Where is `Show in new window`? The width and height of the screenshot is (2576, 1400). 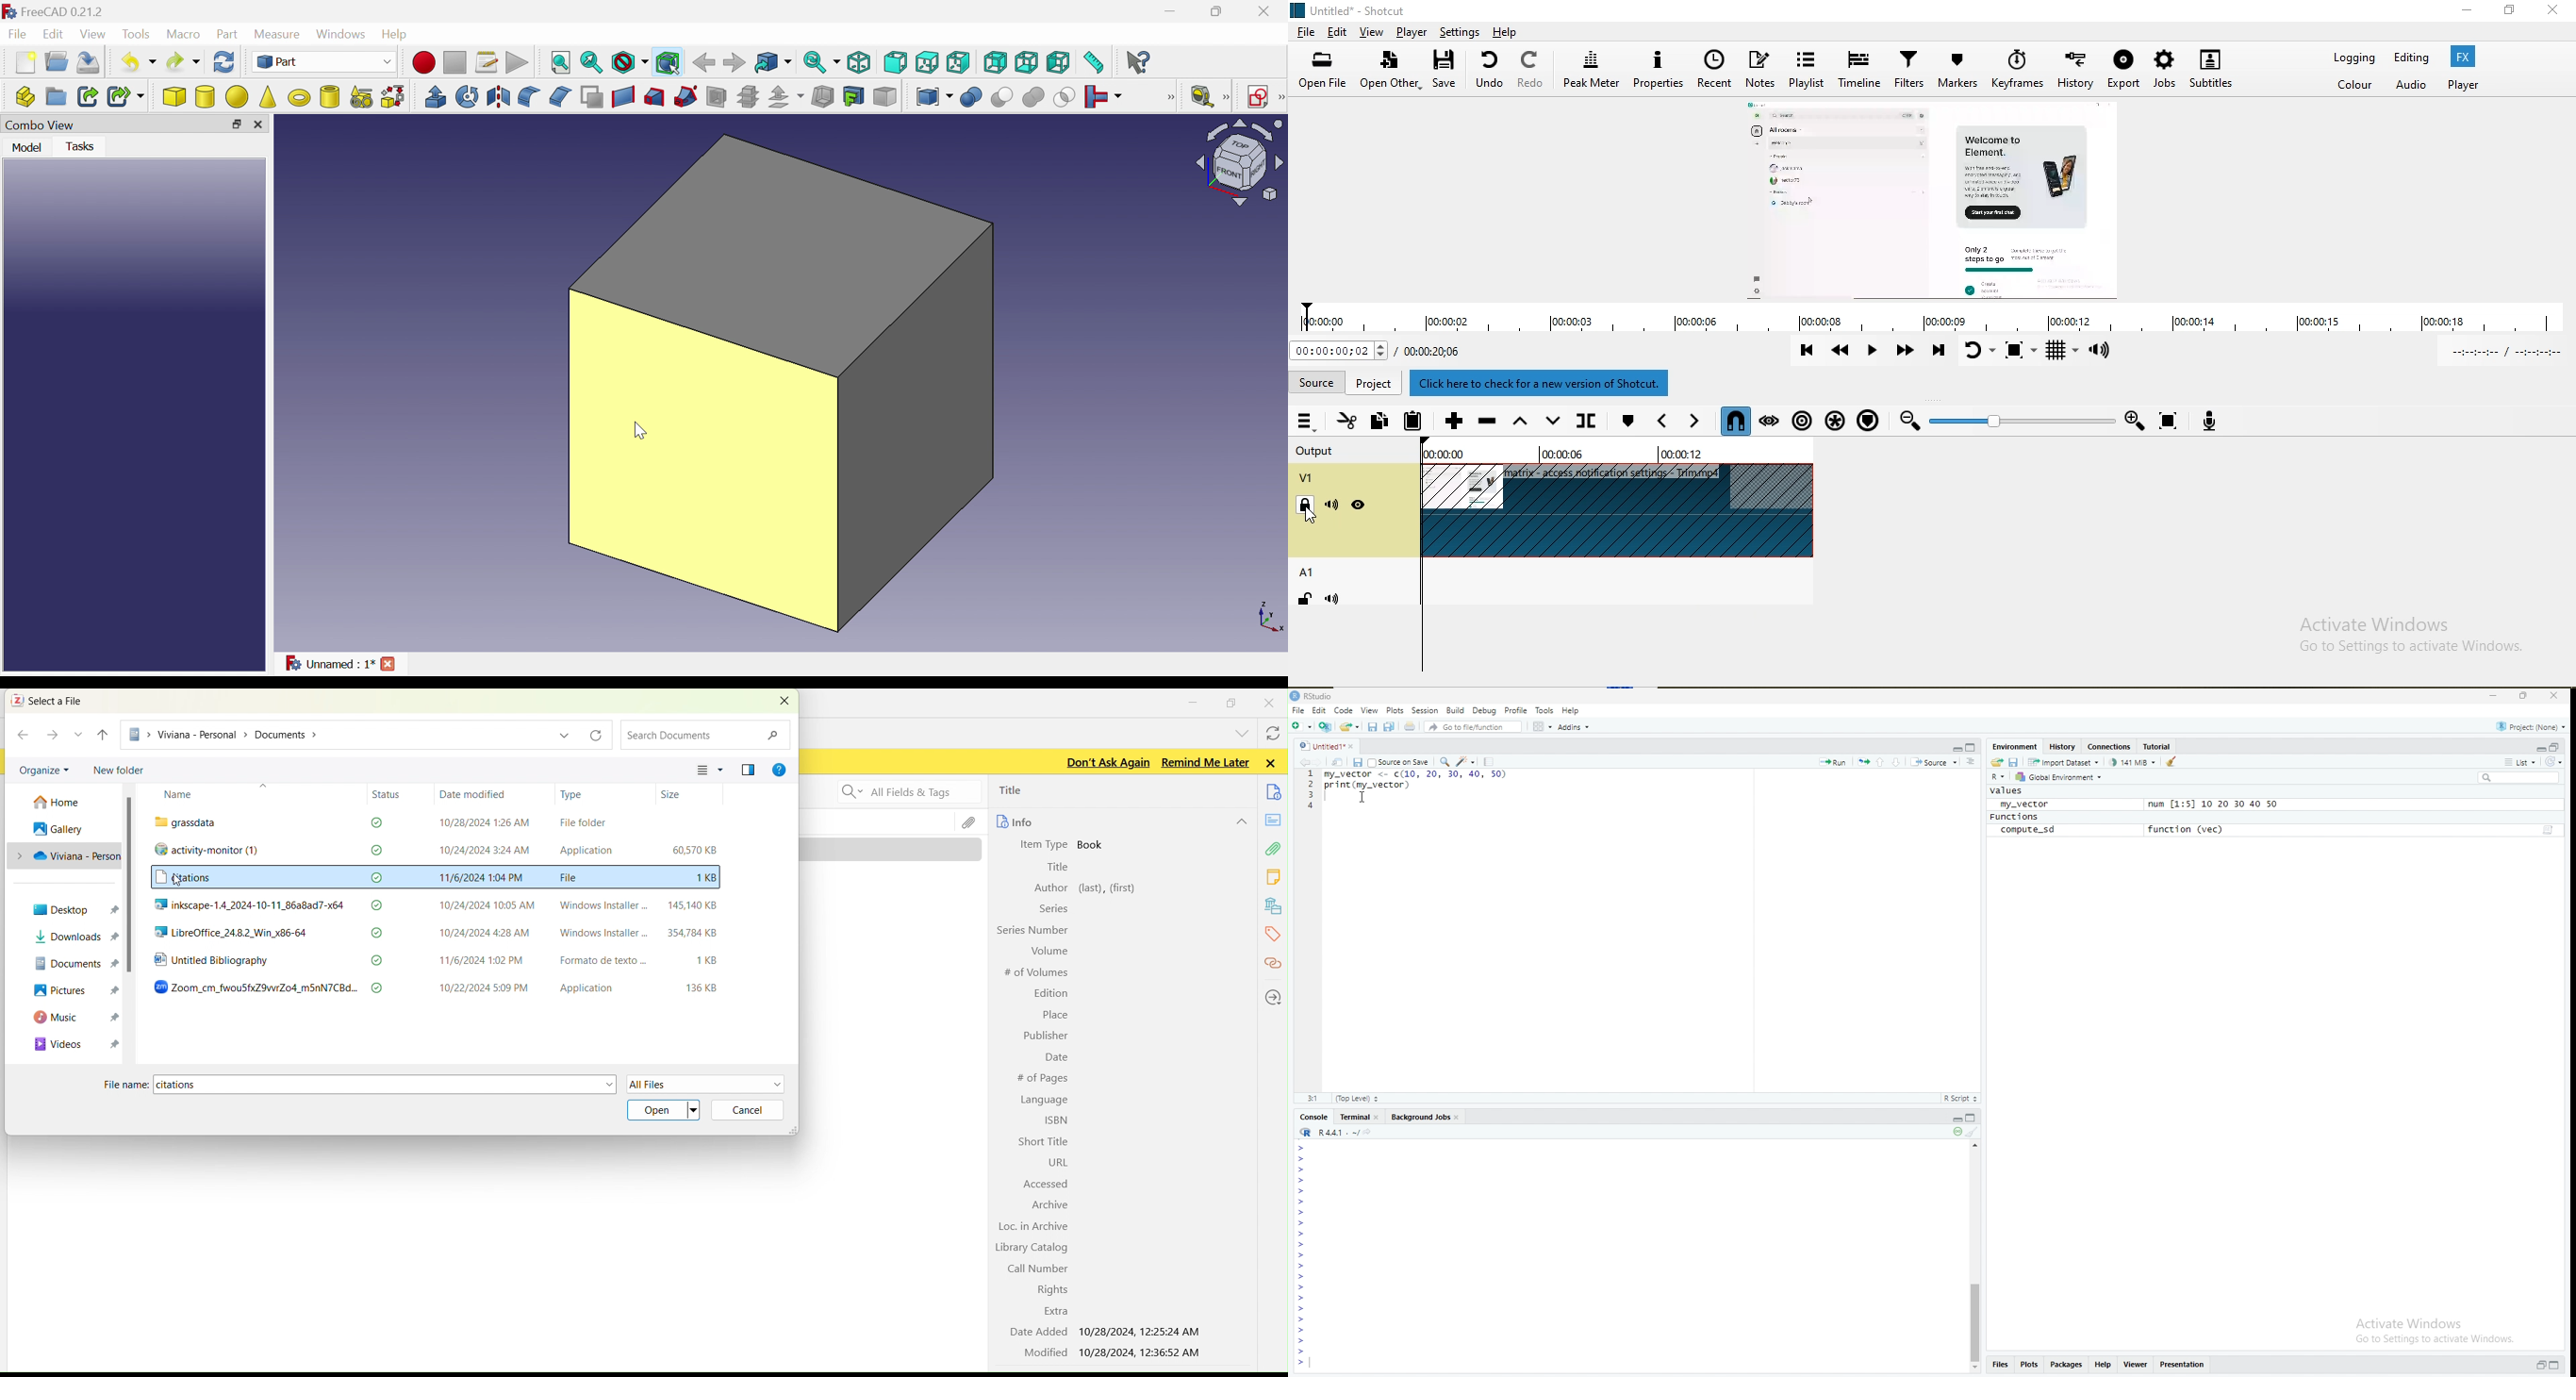 Show in new window is located at coordinates (1340, 761).